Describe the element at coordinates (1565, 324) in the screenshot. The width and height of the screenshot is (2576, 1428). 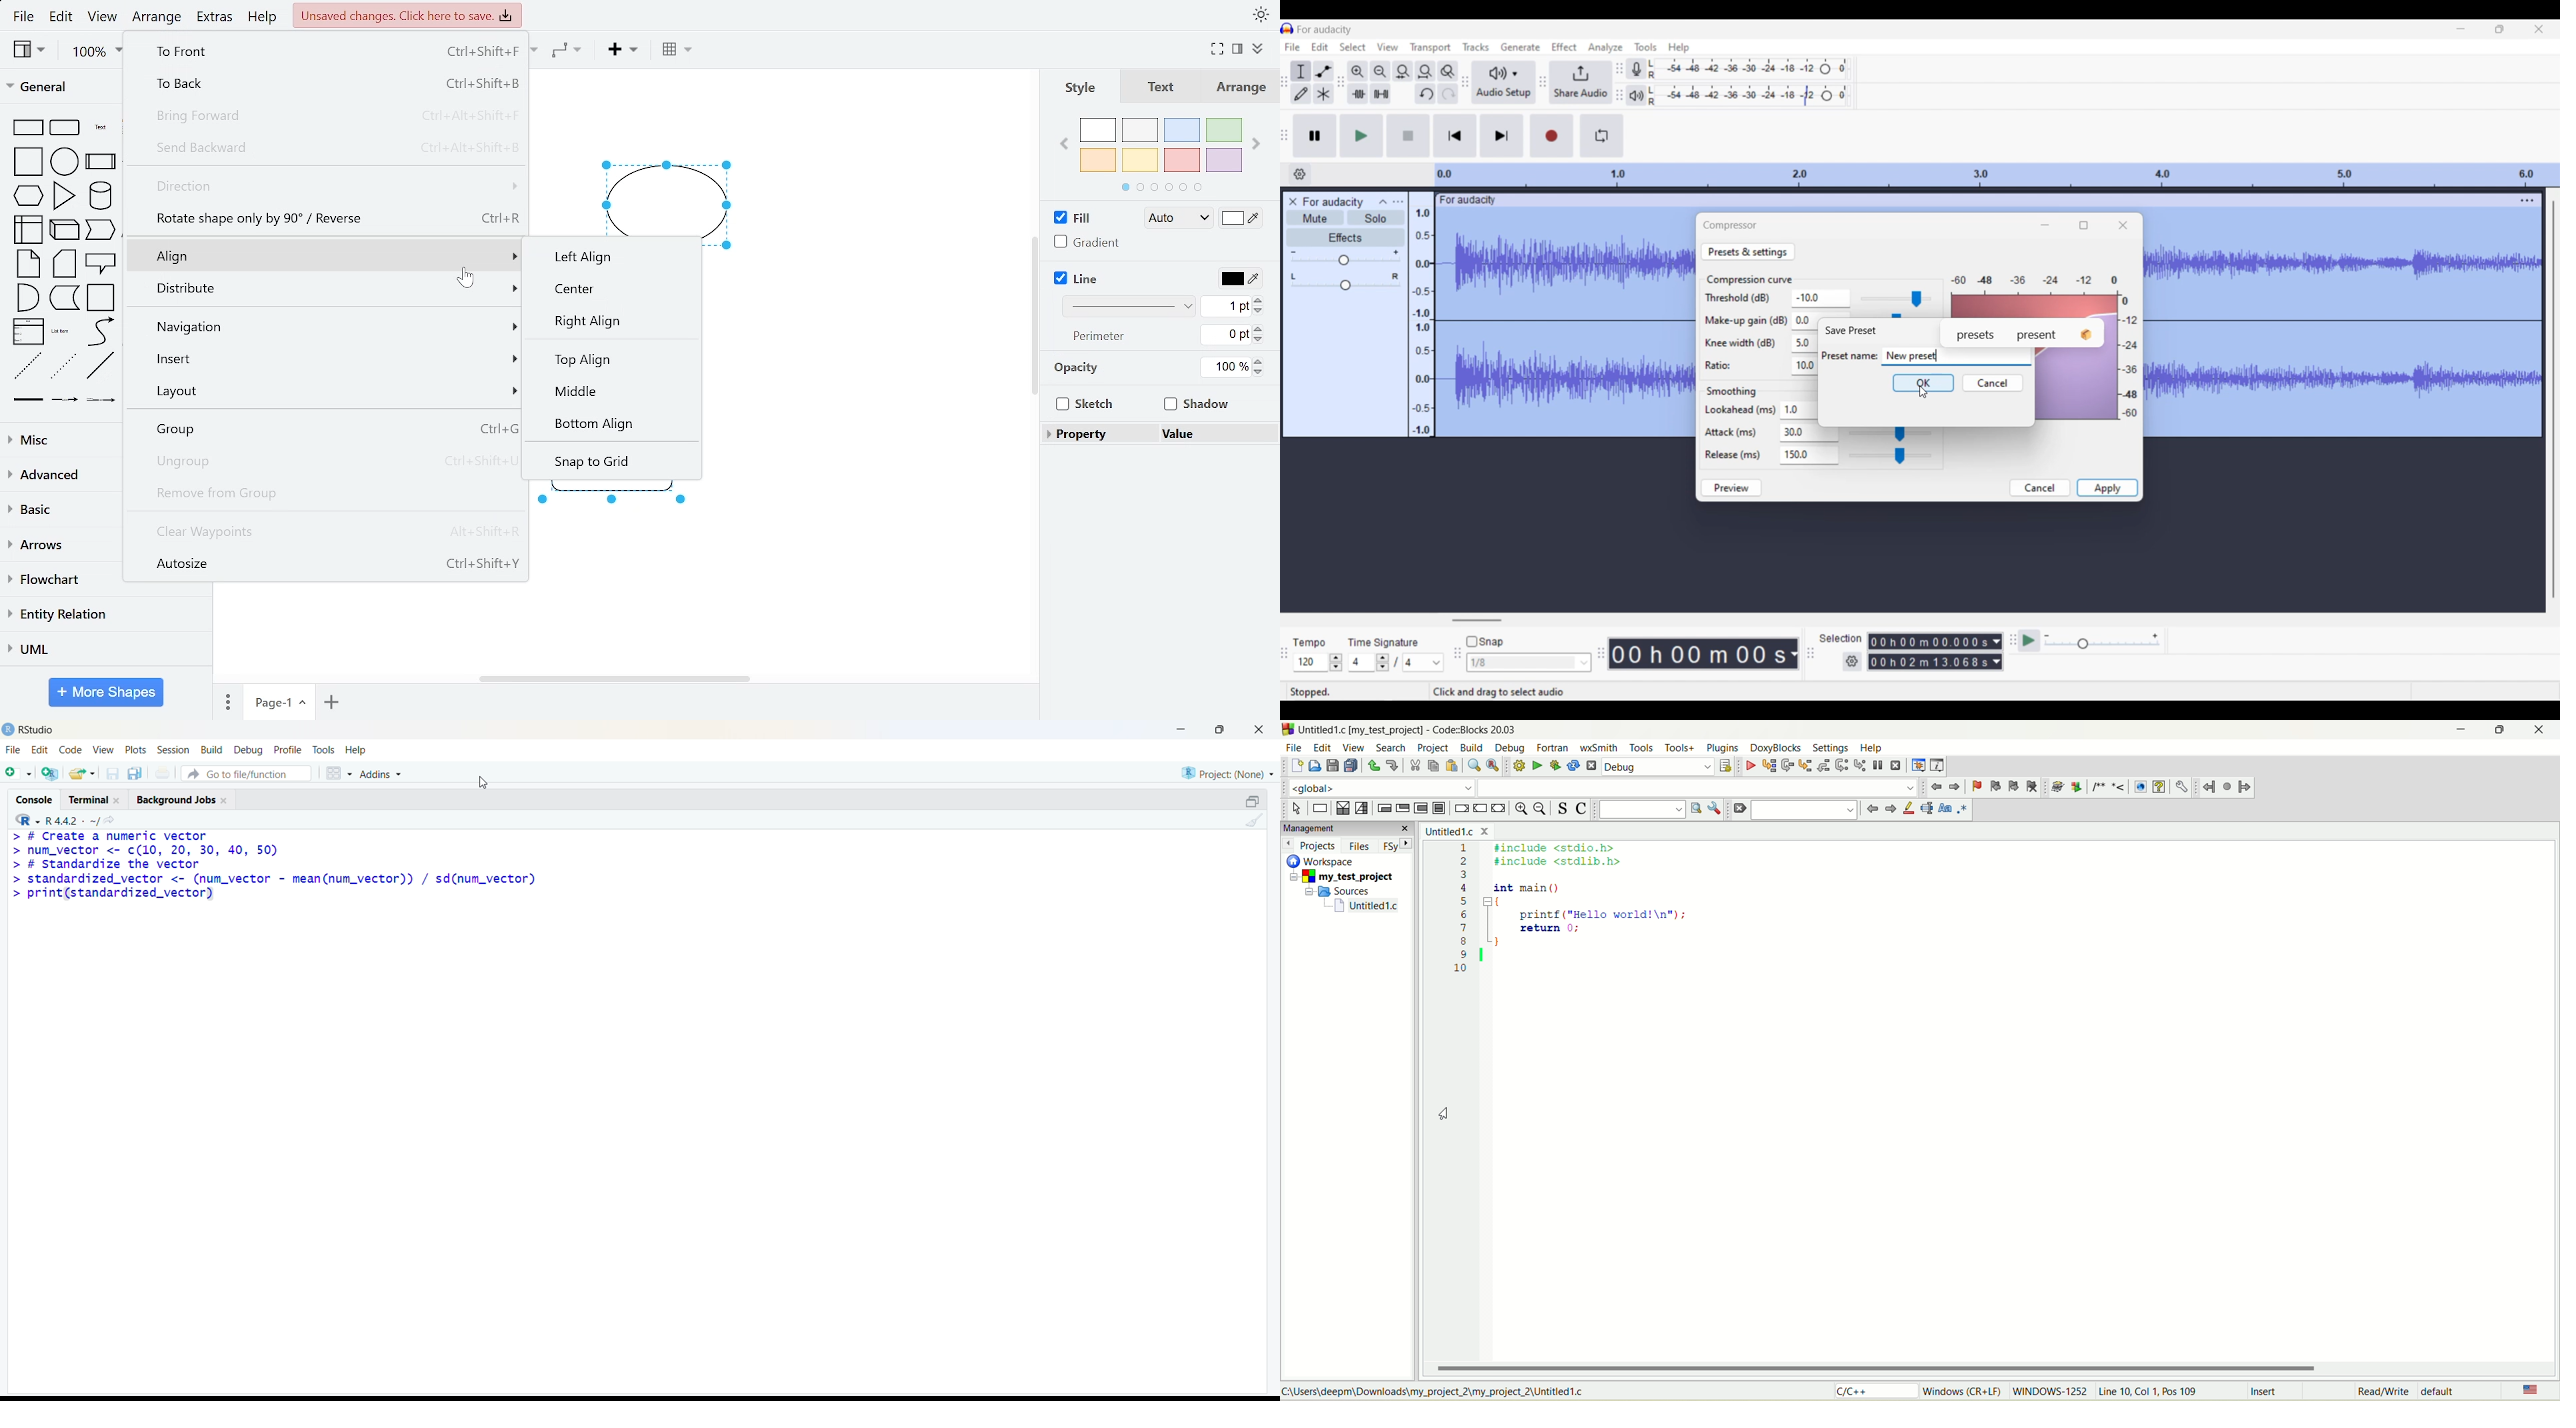
I see `Current track` at that location.